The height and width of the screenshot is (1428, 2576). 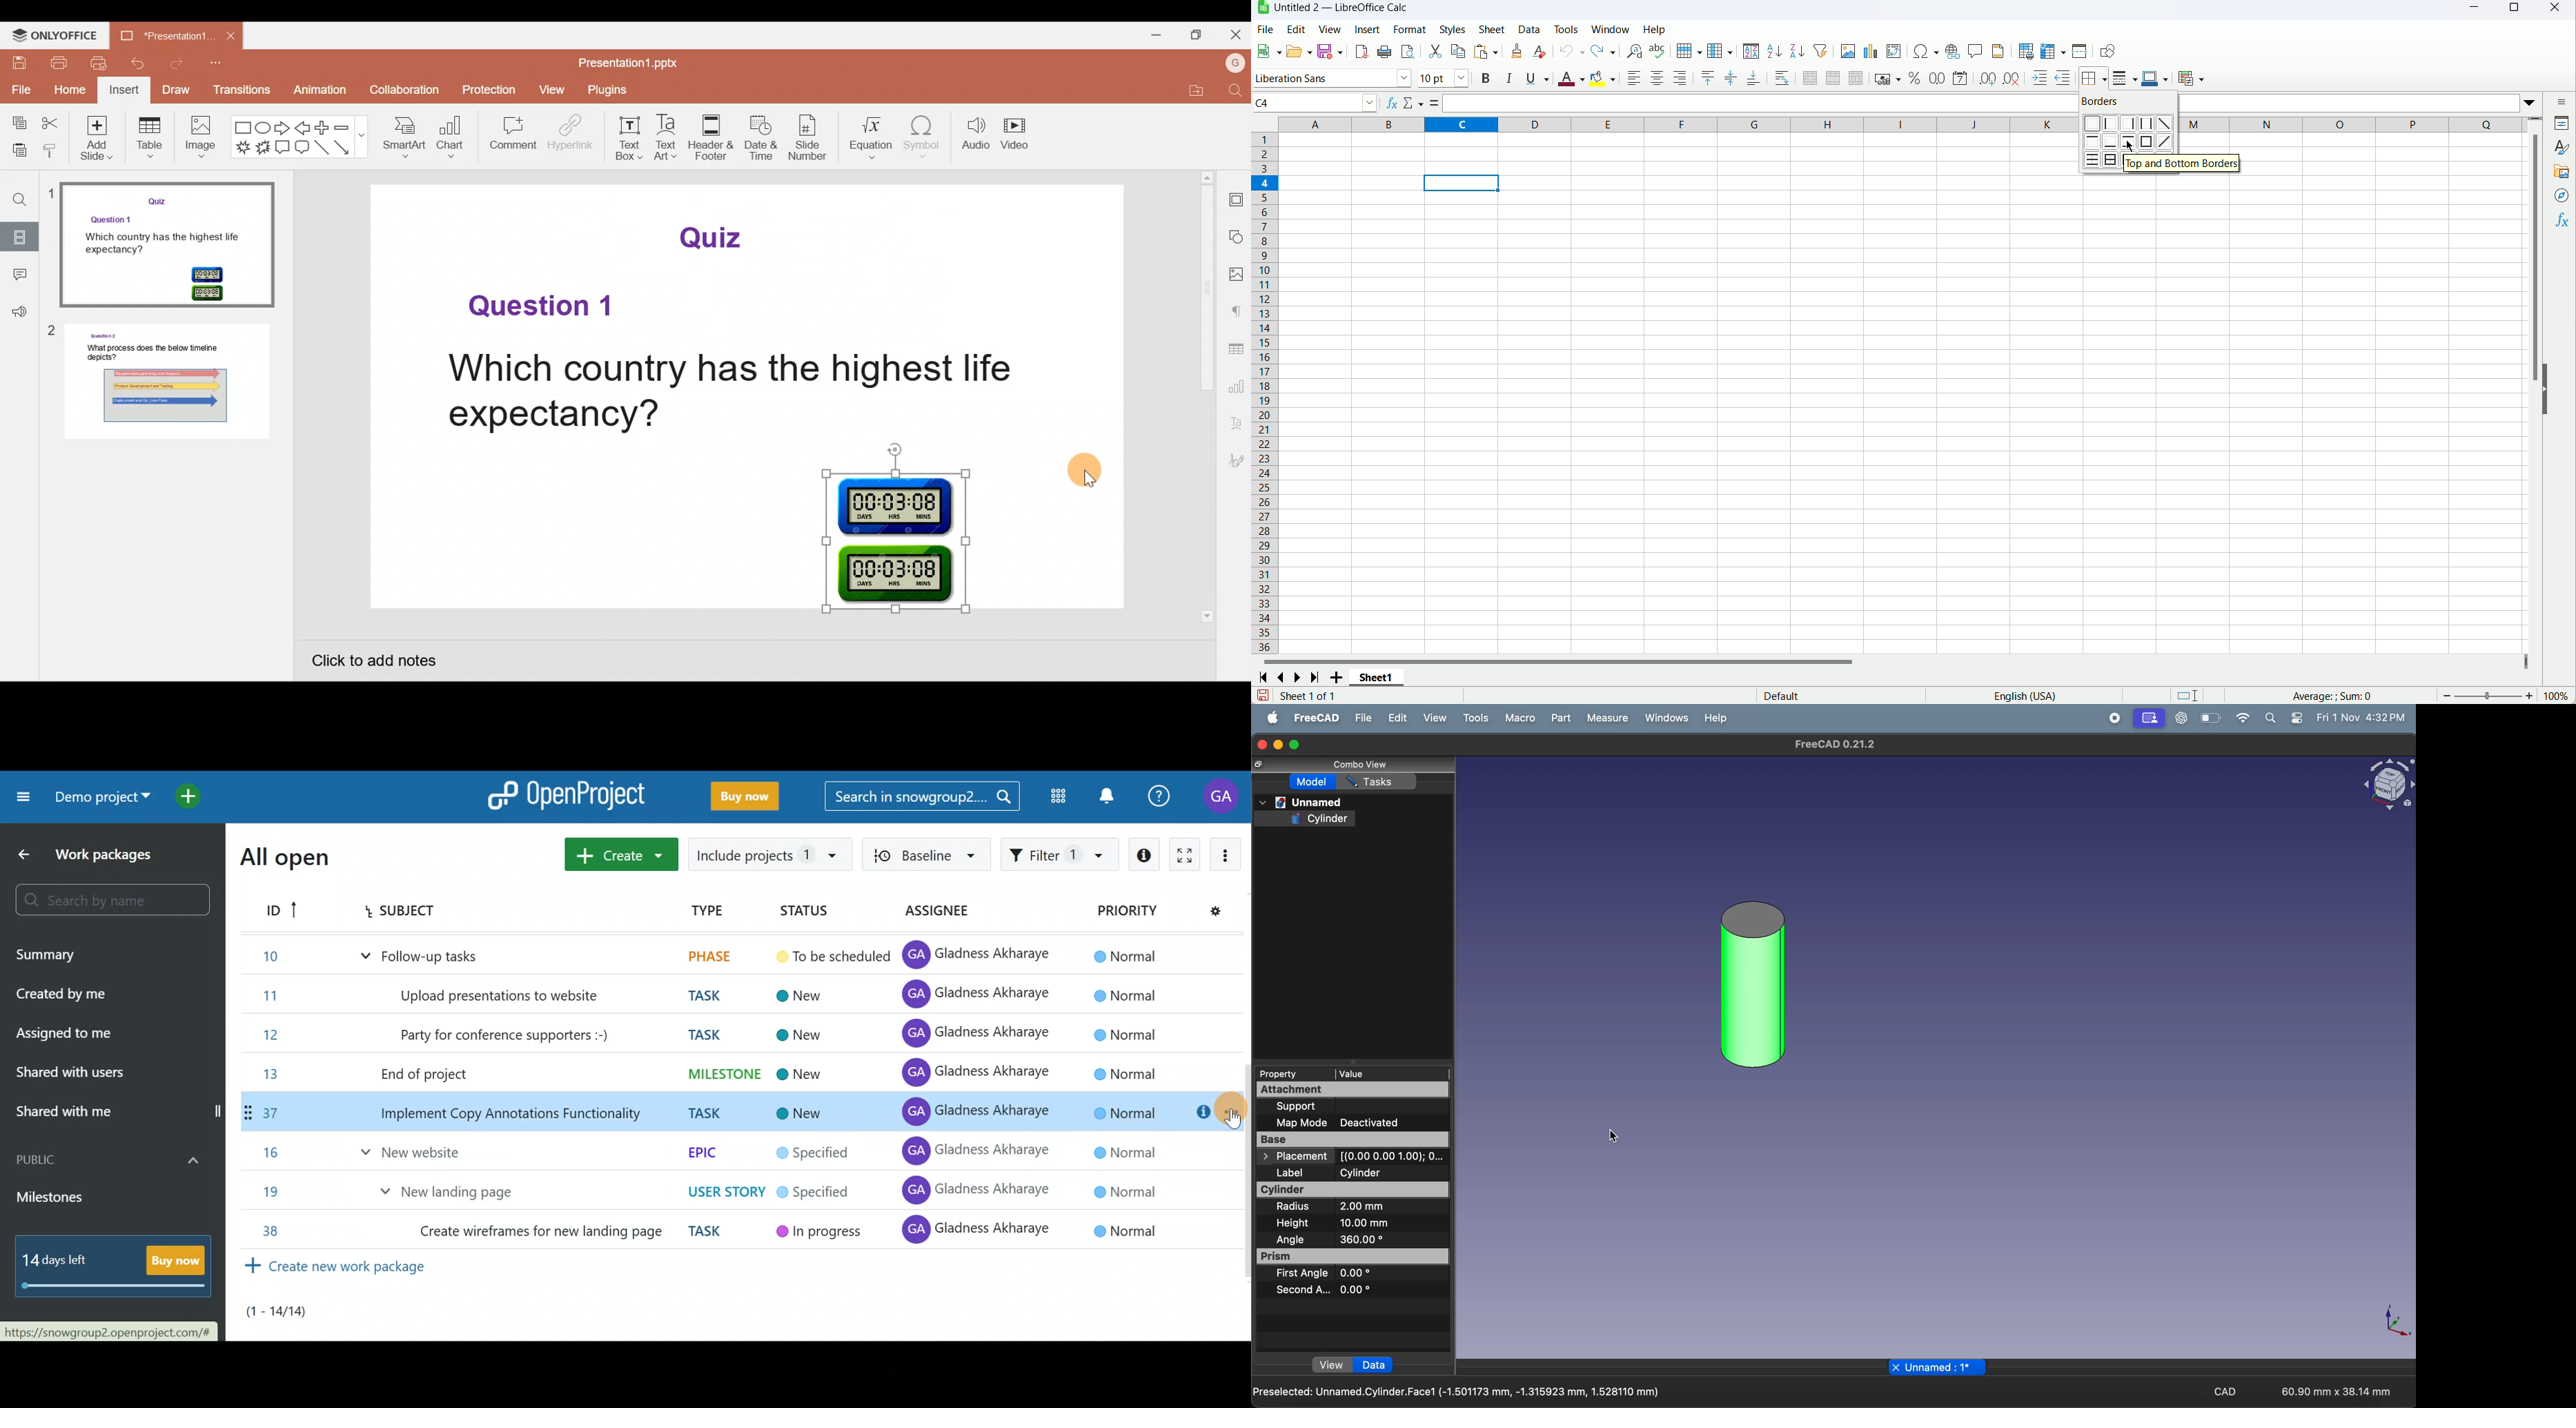 What do you see at coordinates (261, 145) in the screenshot?
I see `Explosion 2` at bounding box center [261, 145].